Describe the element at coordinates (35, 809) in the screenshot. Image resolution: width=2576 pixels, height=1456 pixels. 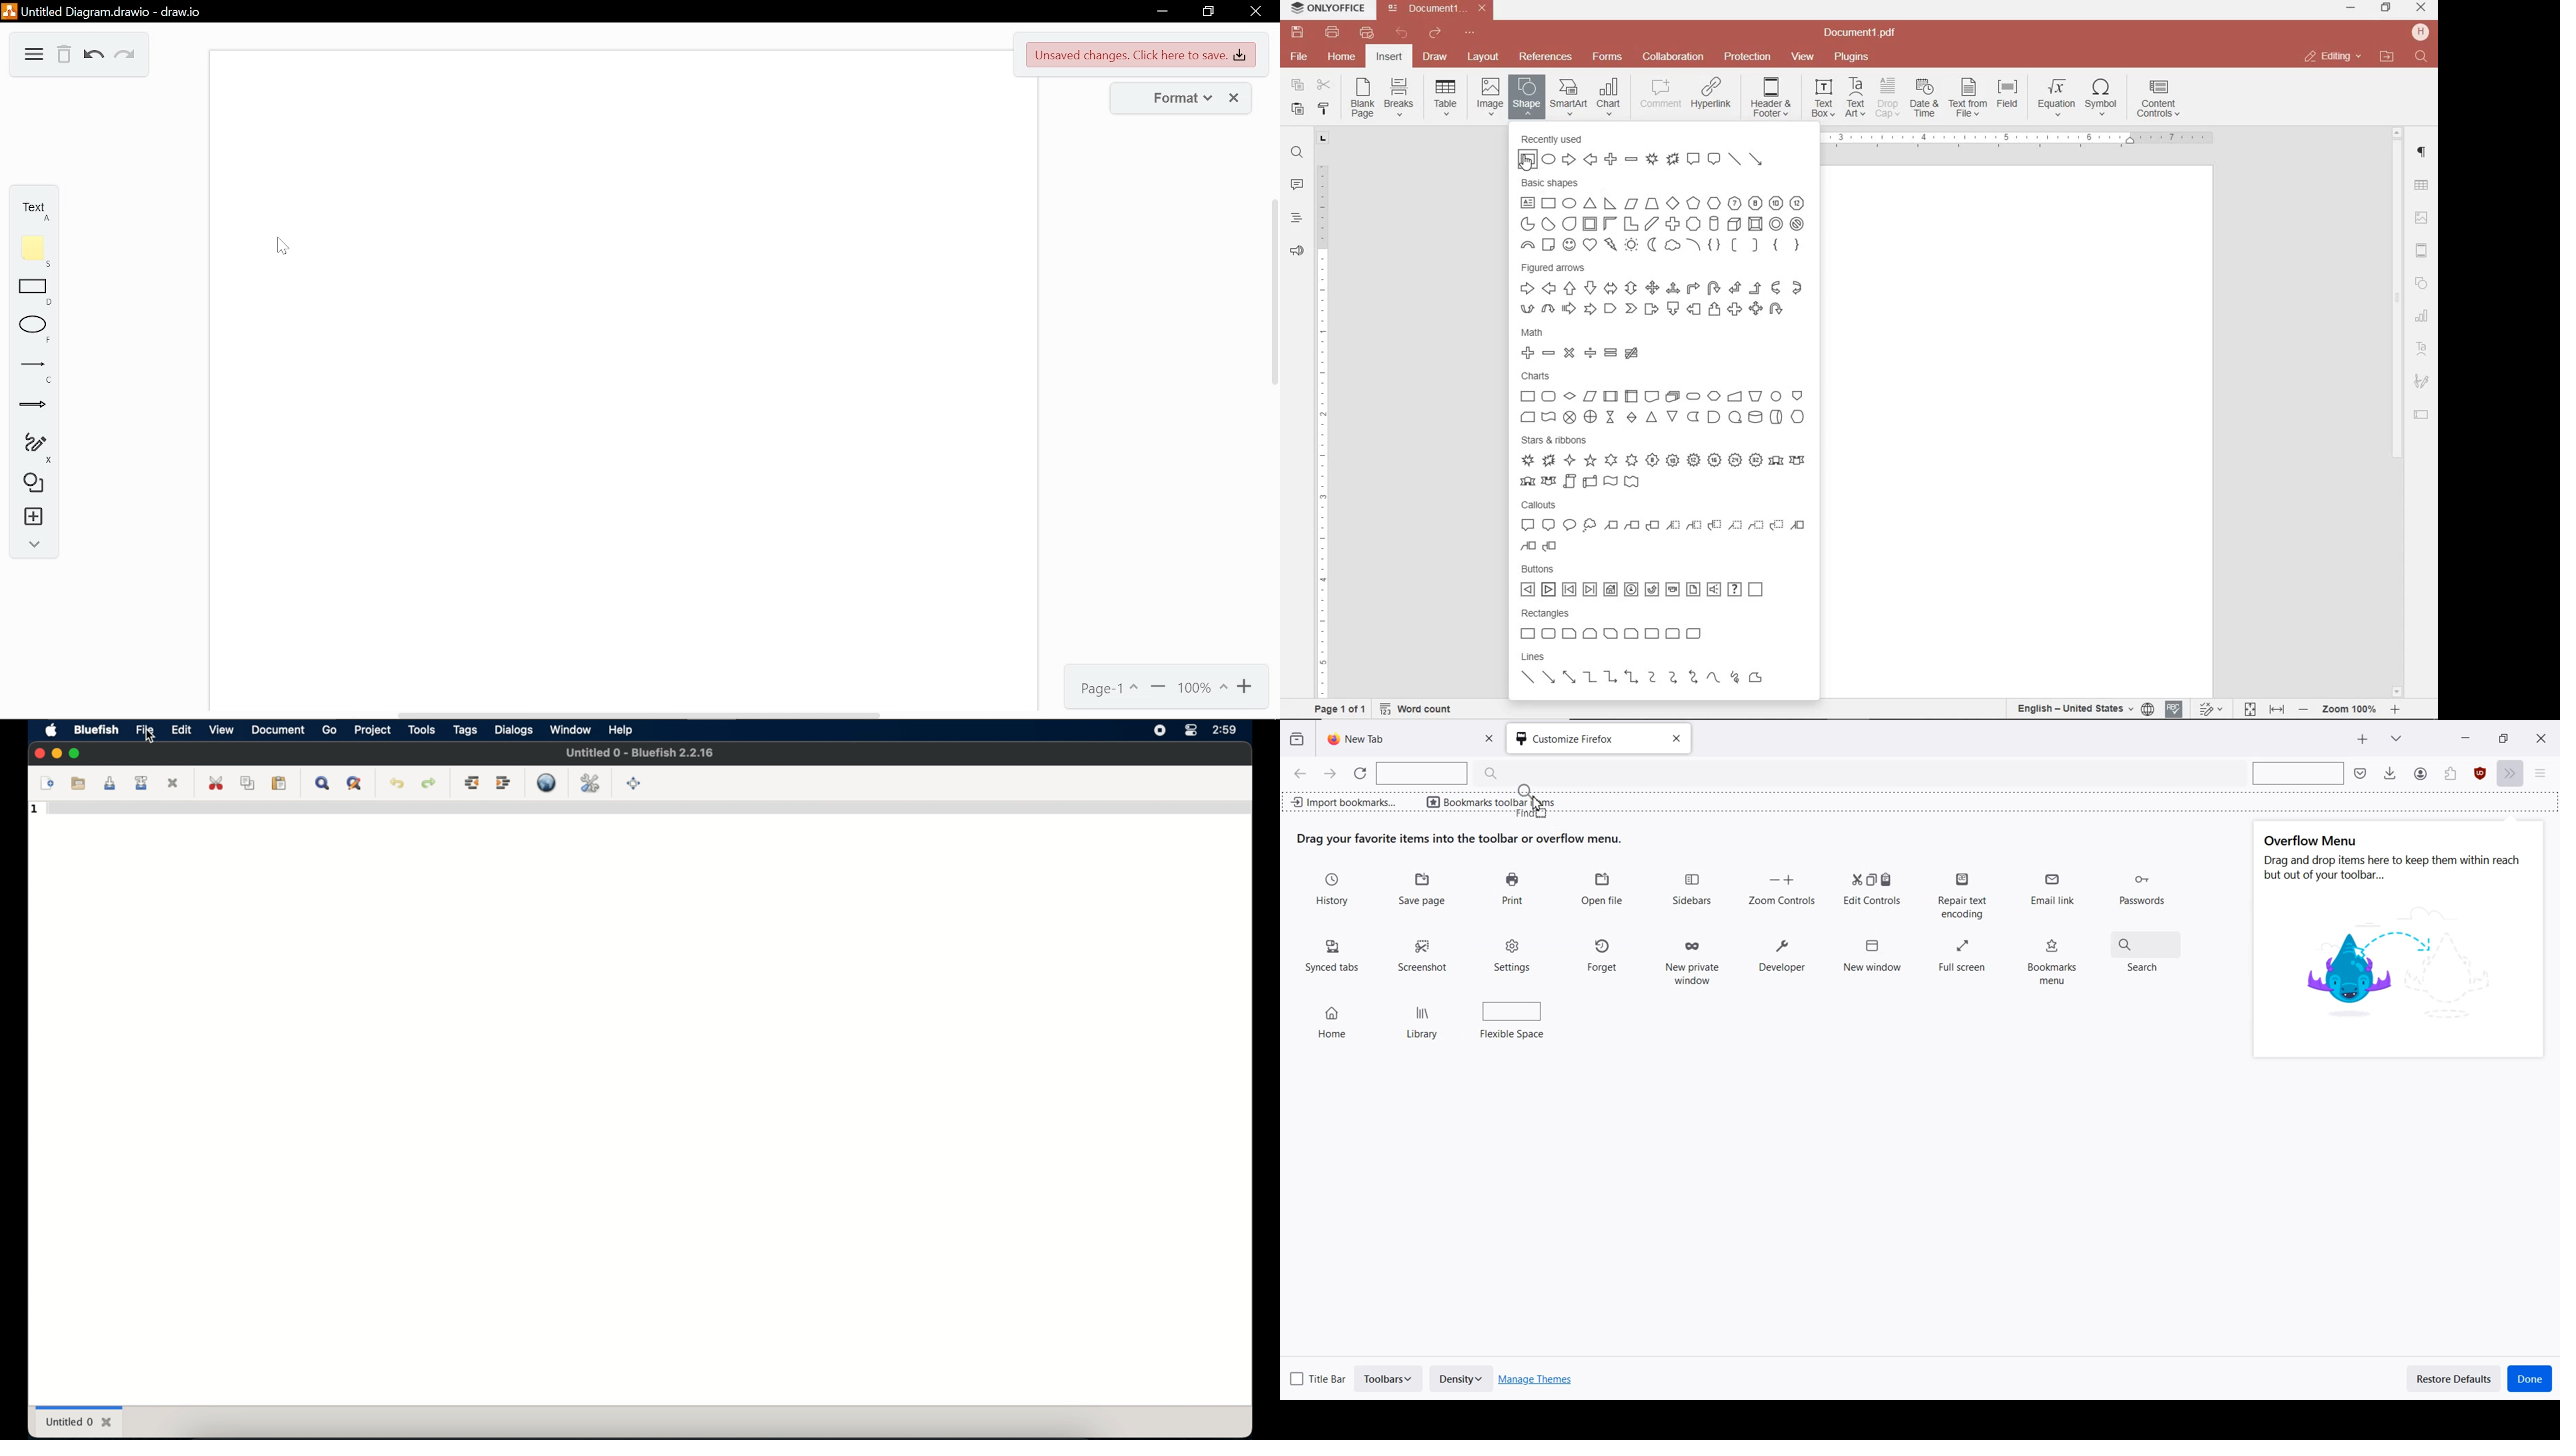
I see `1` at that location.